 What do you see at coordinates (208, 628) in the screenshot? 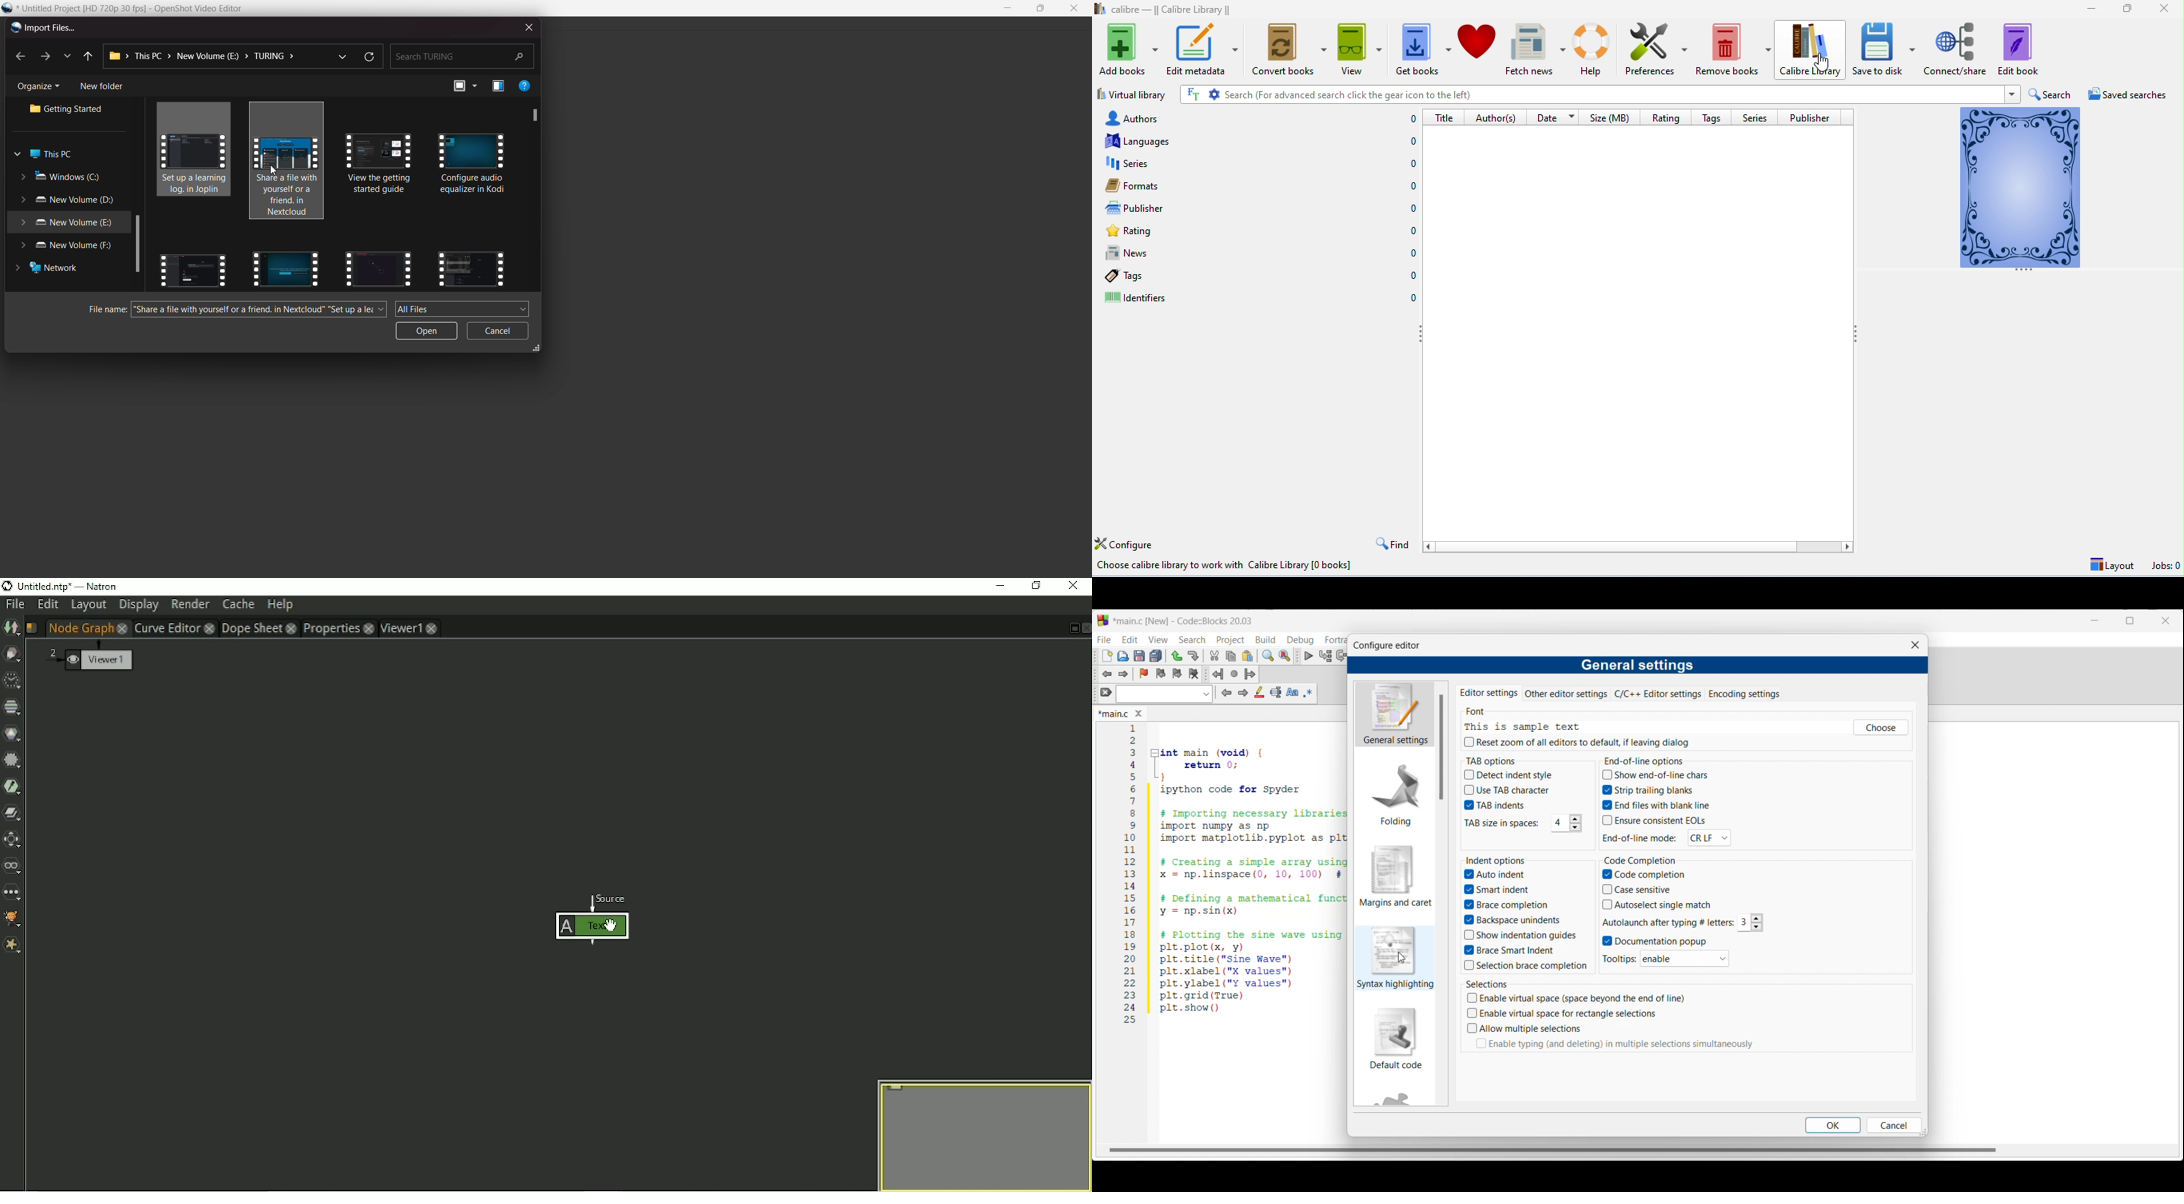
I see `close` at bounding box center [208, 628].